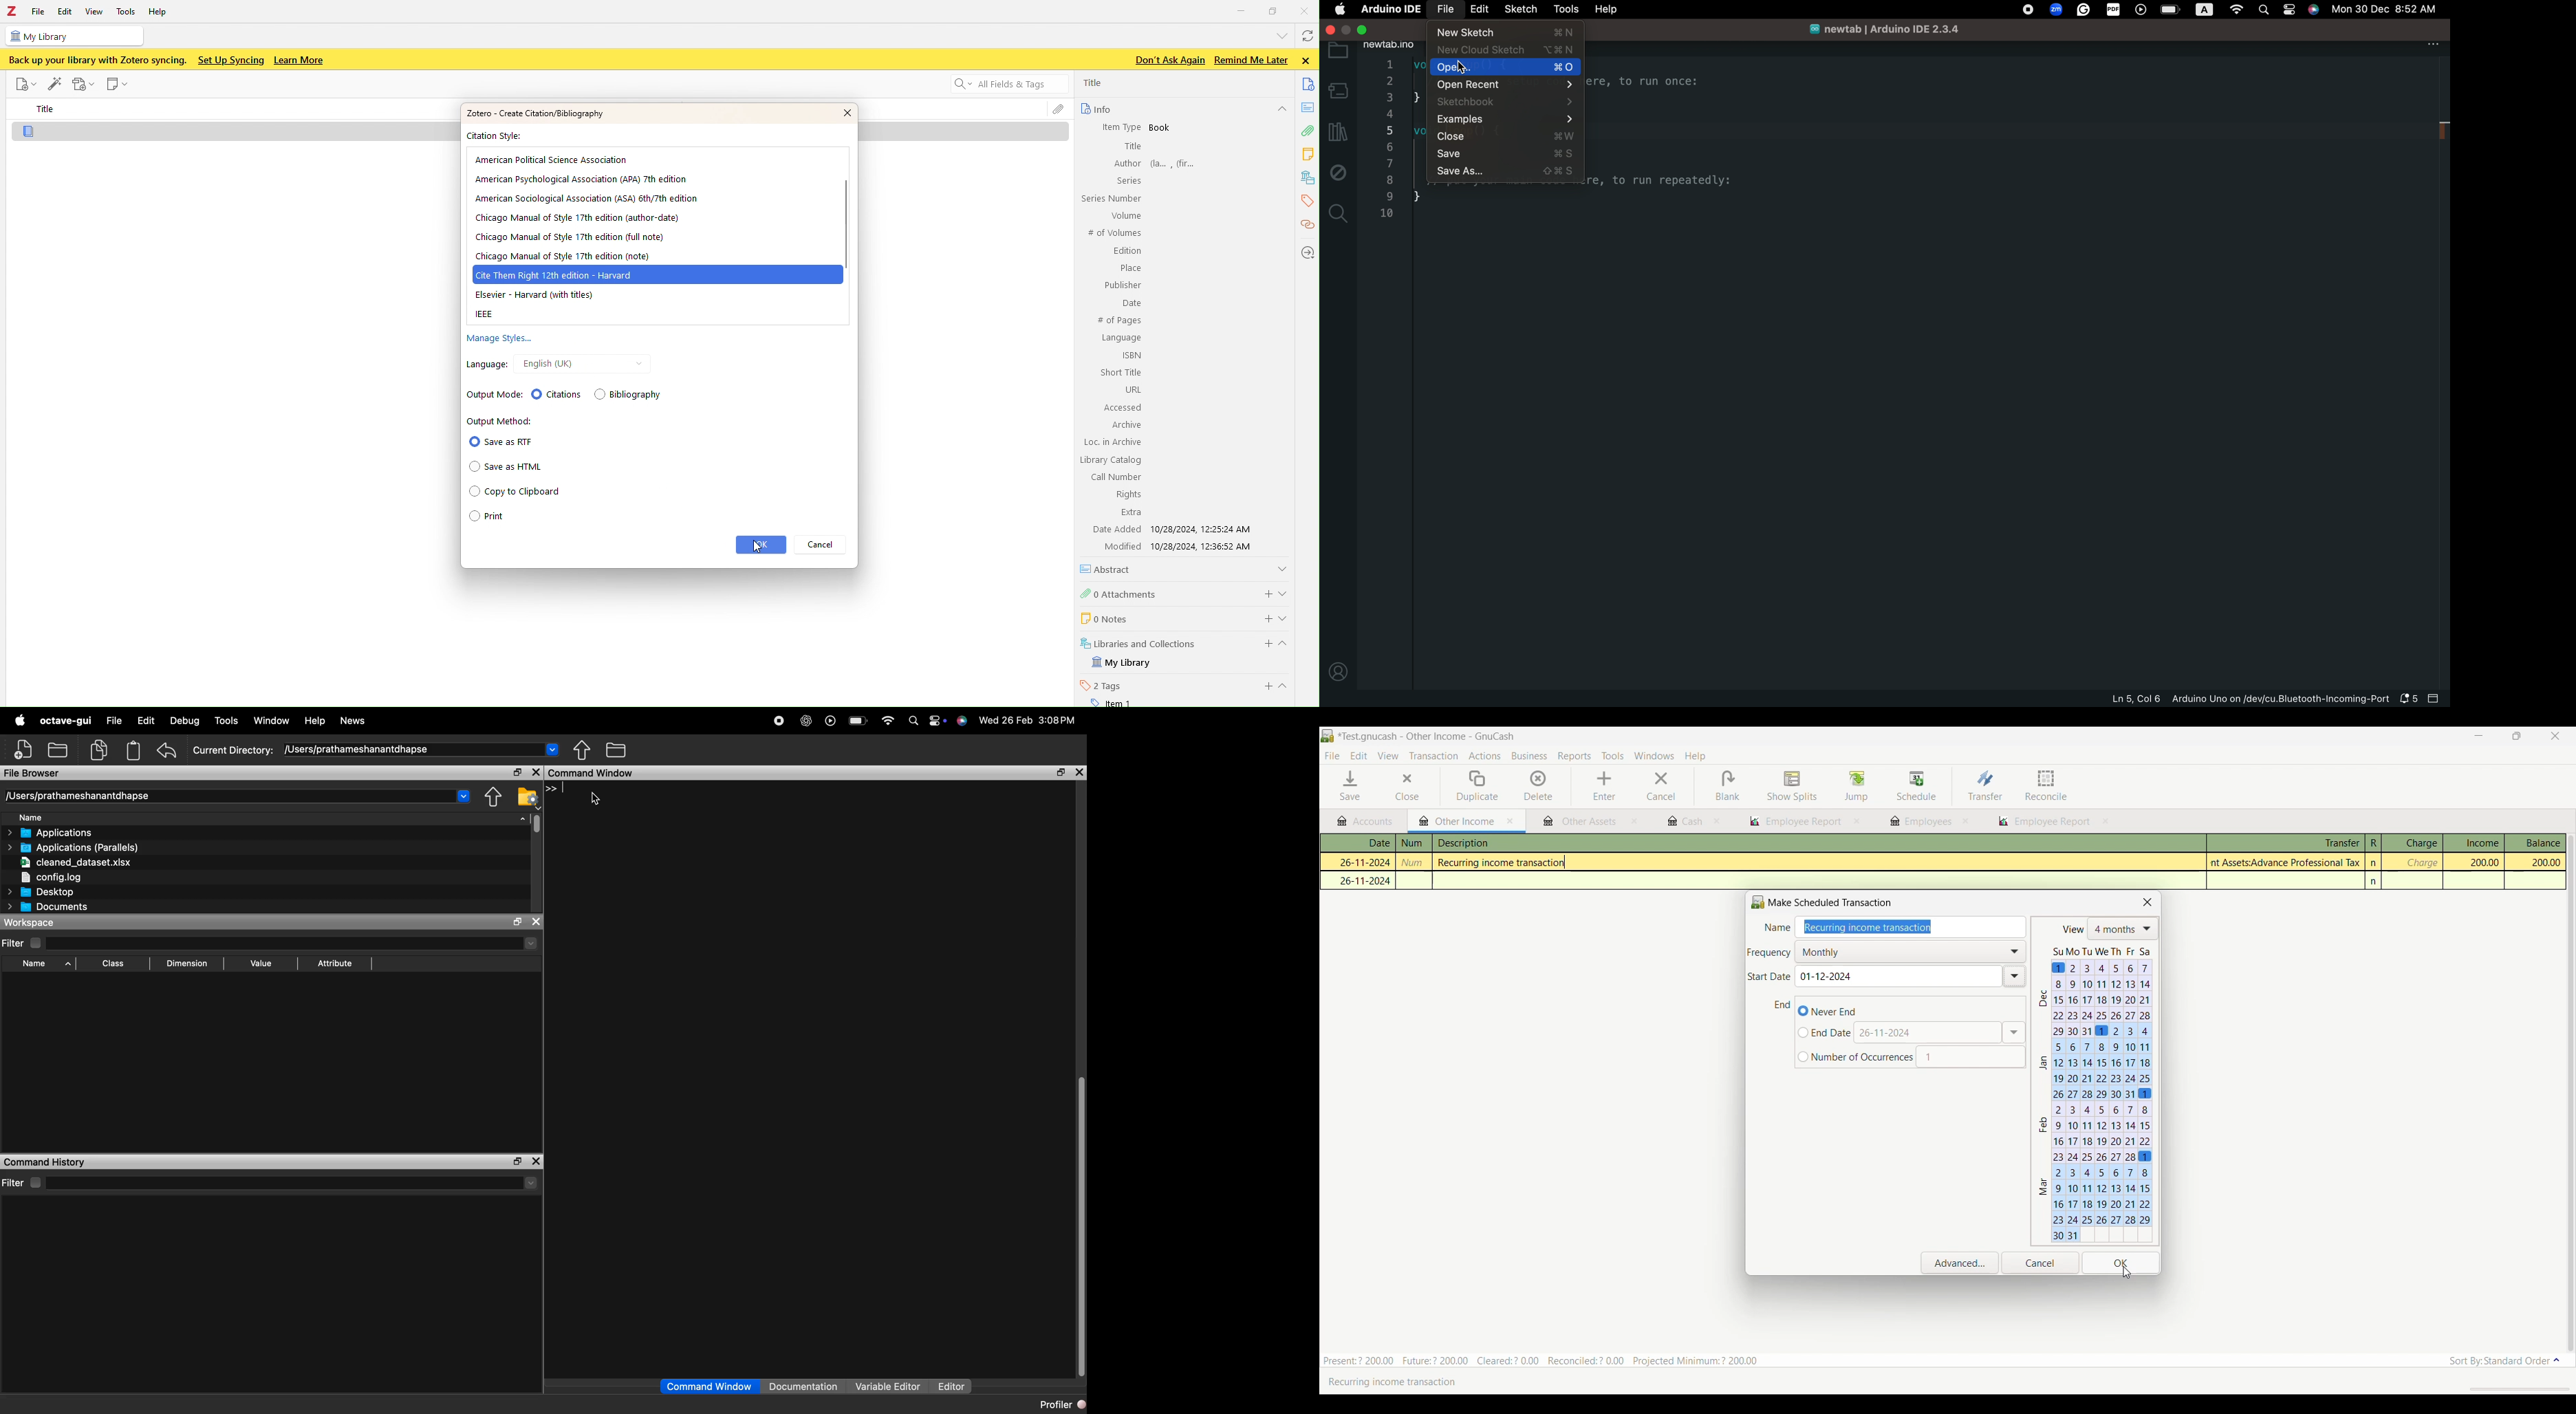 This screenshot has height=1428, width=2576. Describe the element at coordinates (162, 13) in the screenshot. I see `Help` at that location.